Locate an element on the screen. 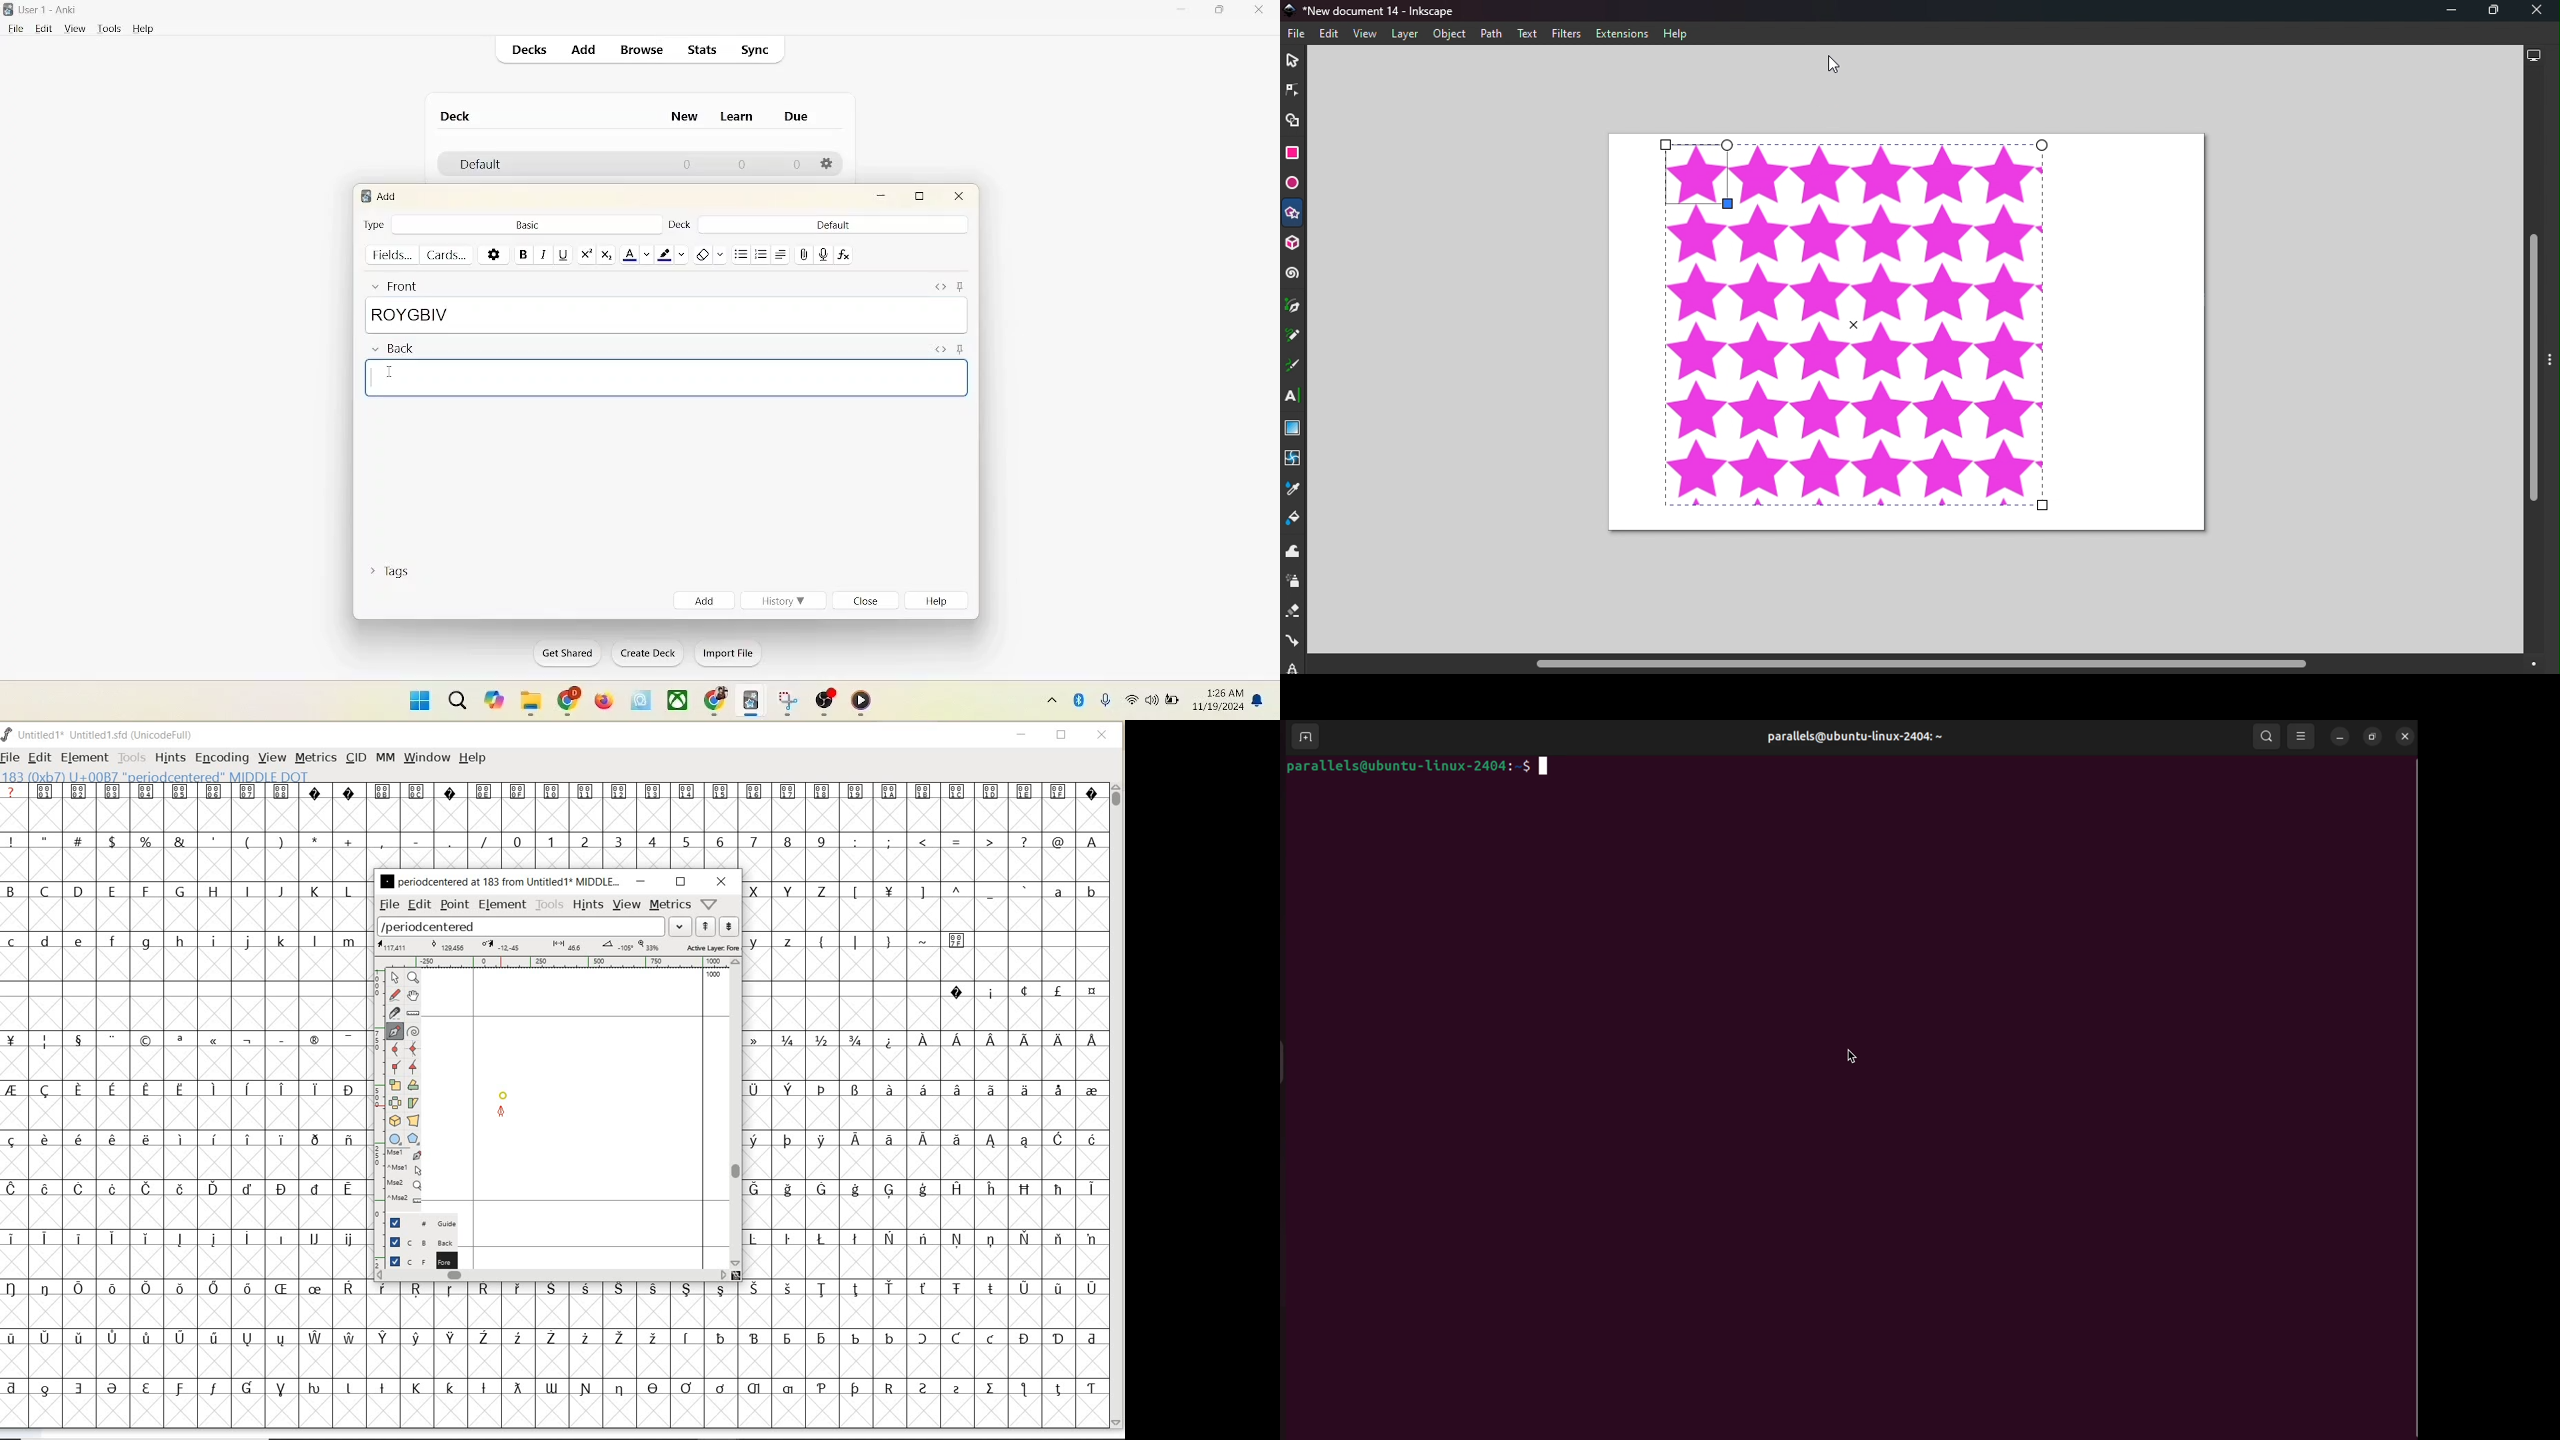 The width and height of the screenshot is (2576, 1456). cut splines in two is located at coordinates (394, 1012).